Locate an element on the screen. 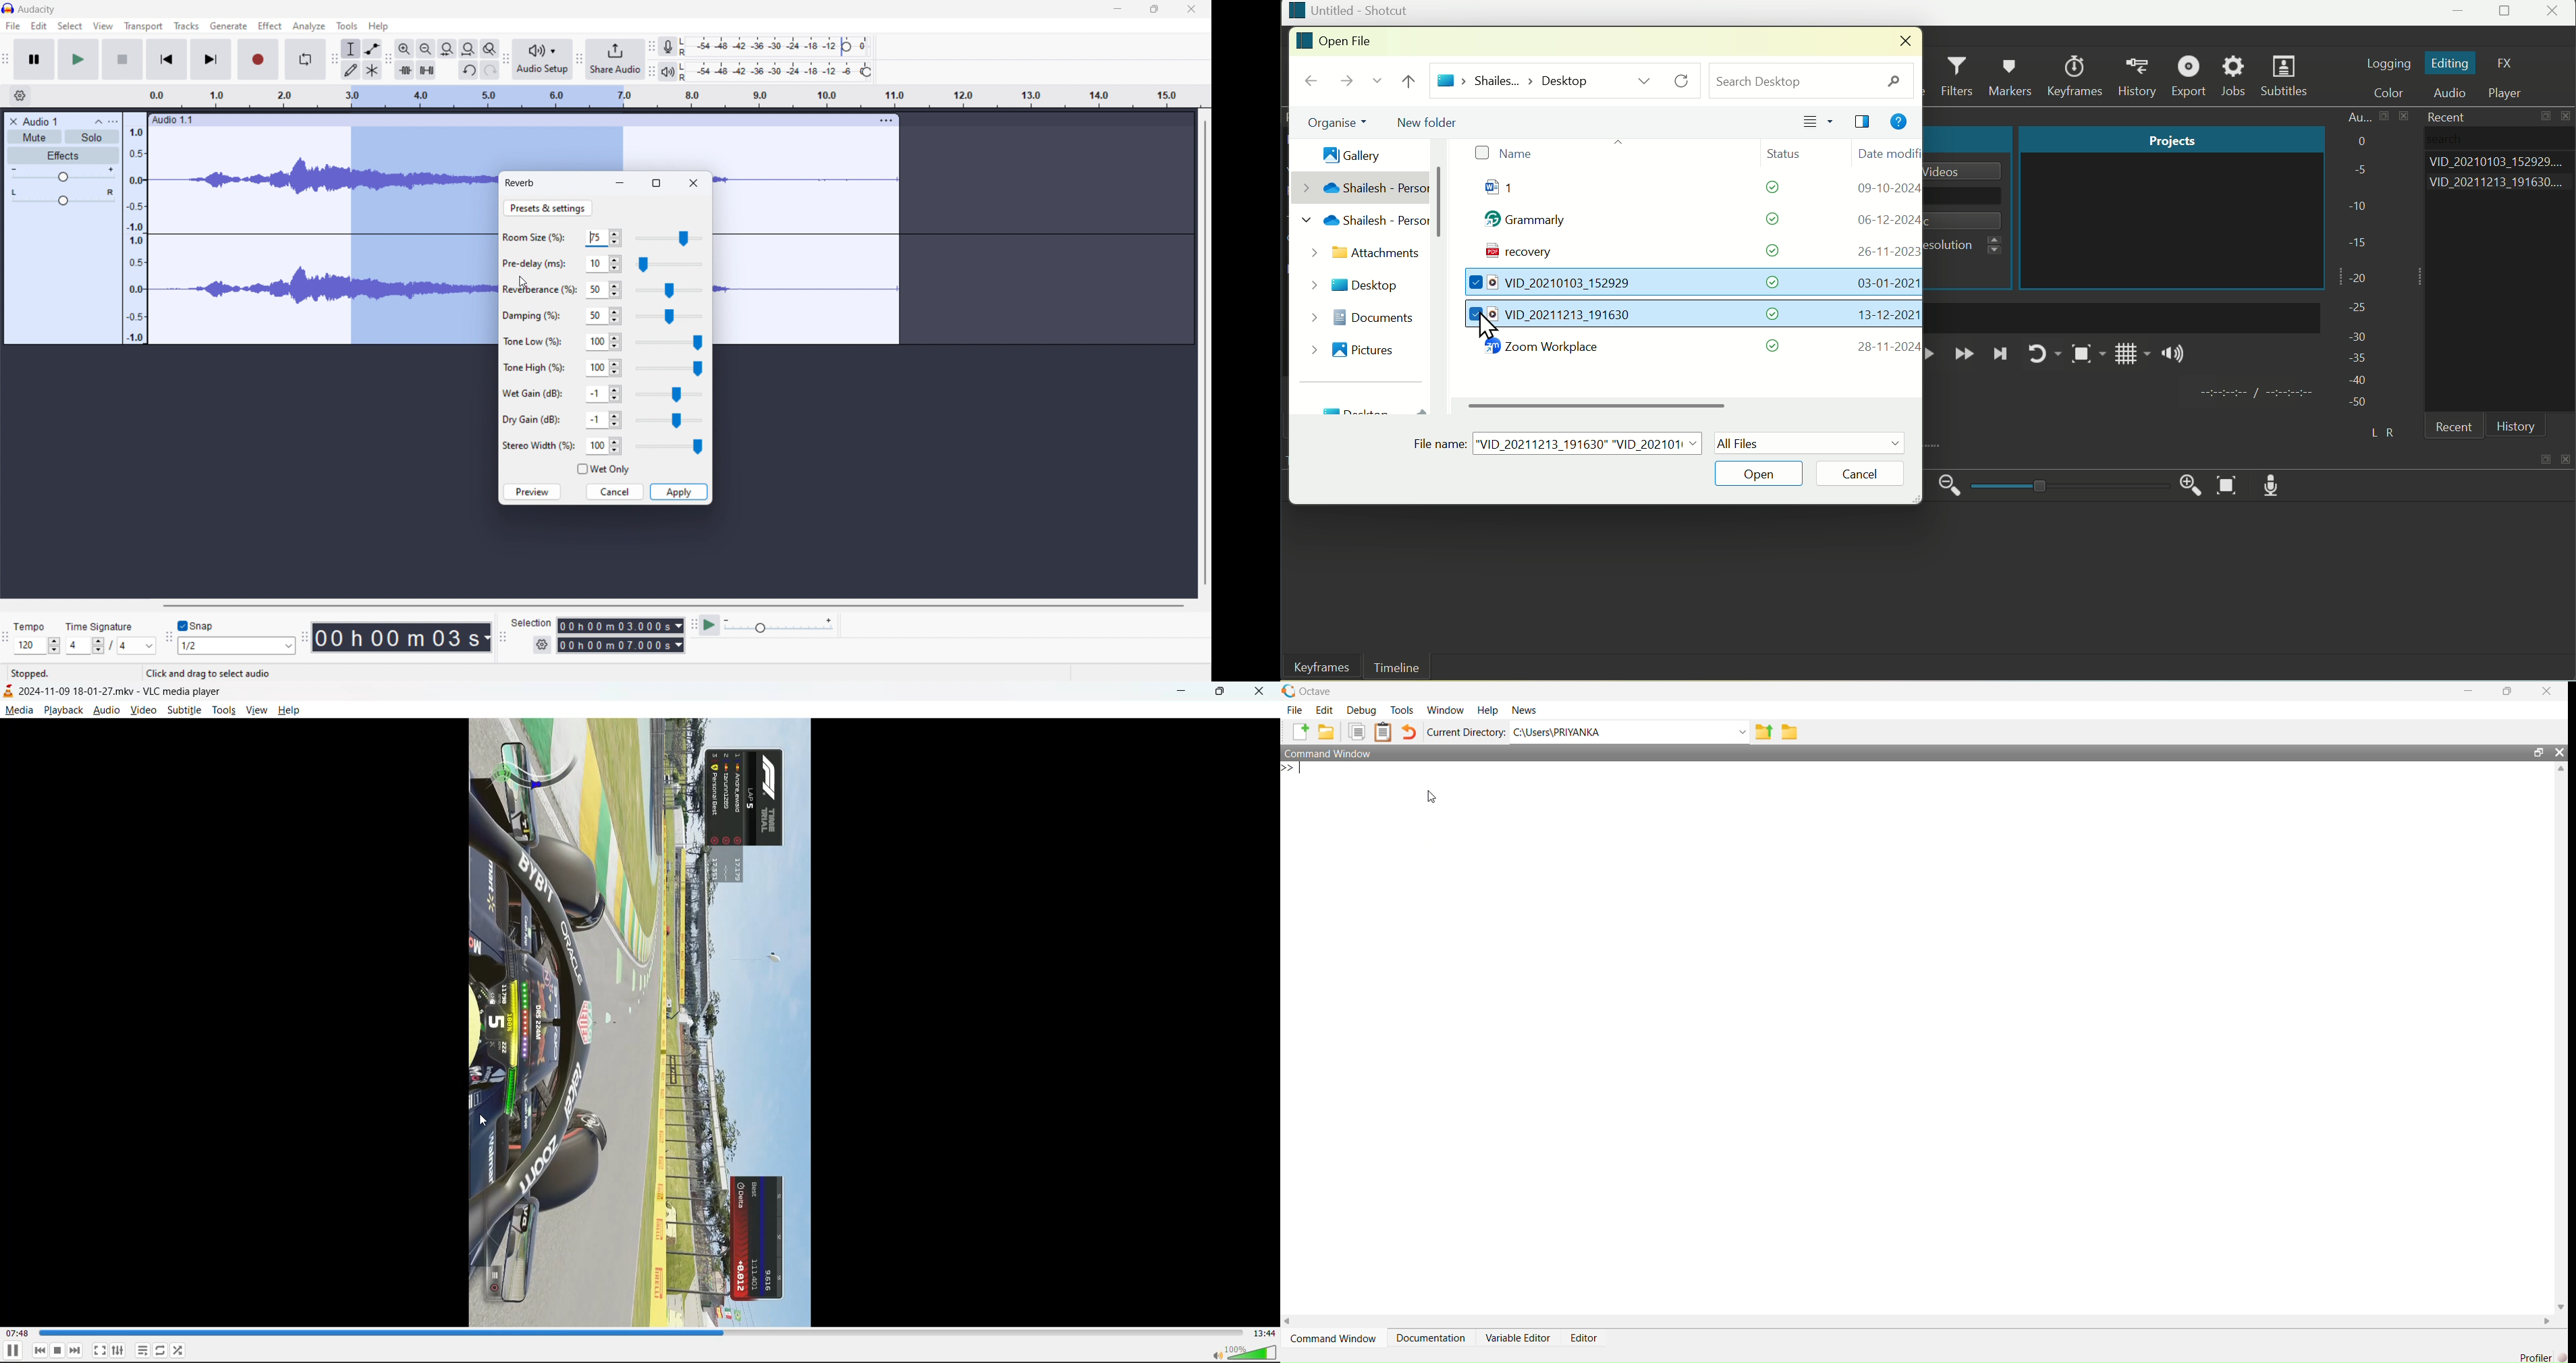  refresh is located at coordinates (1684, 81).